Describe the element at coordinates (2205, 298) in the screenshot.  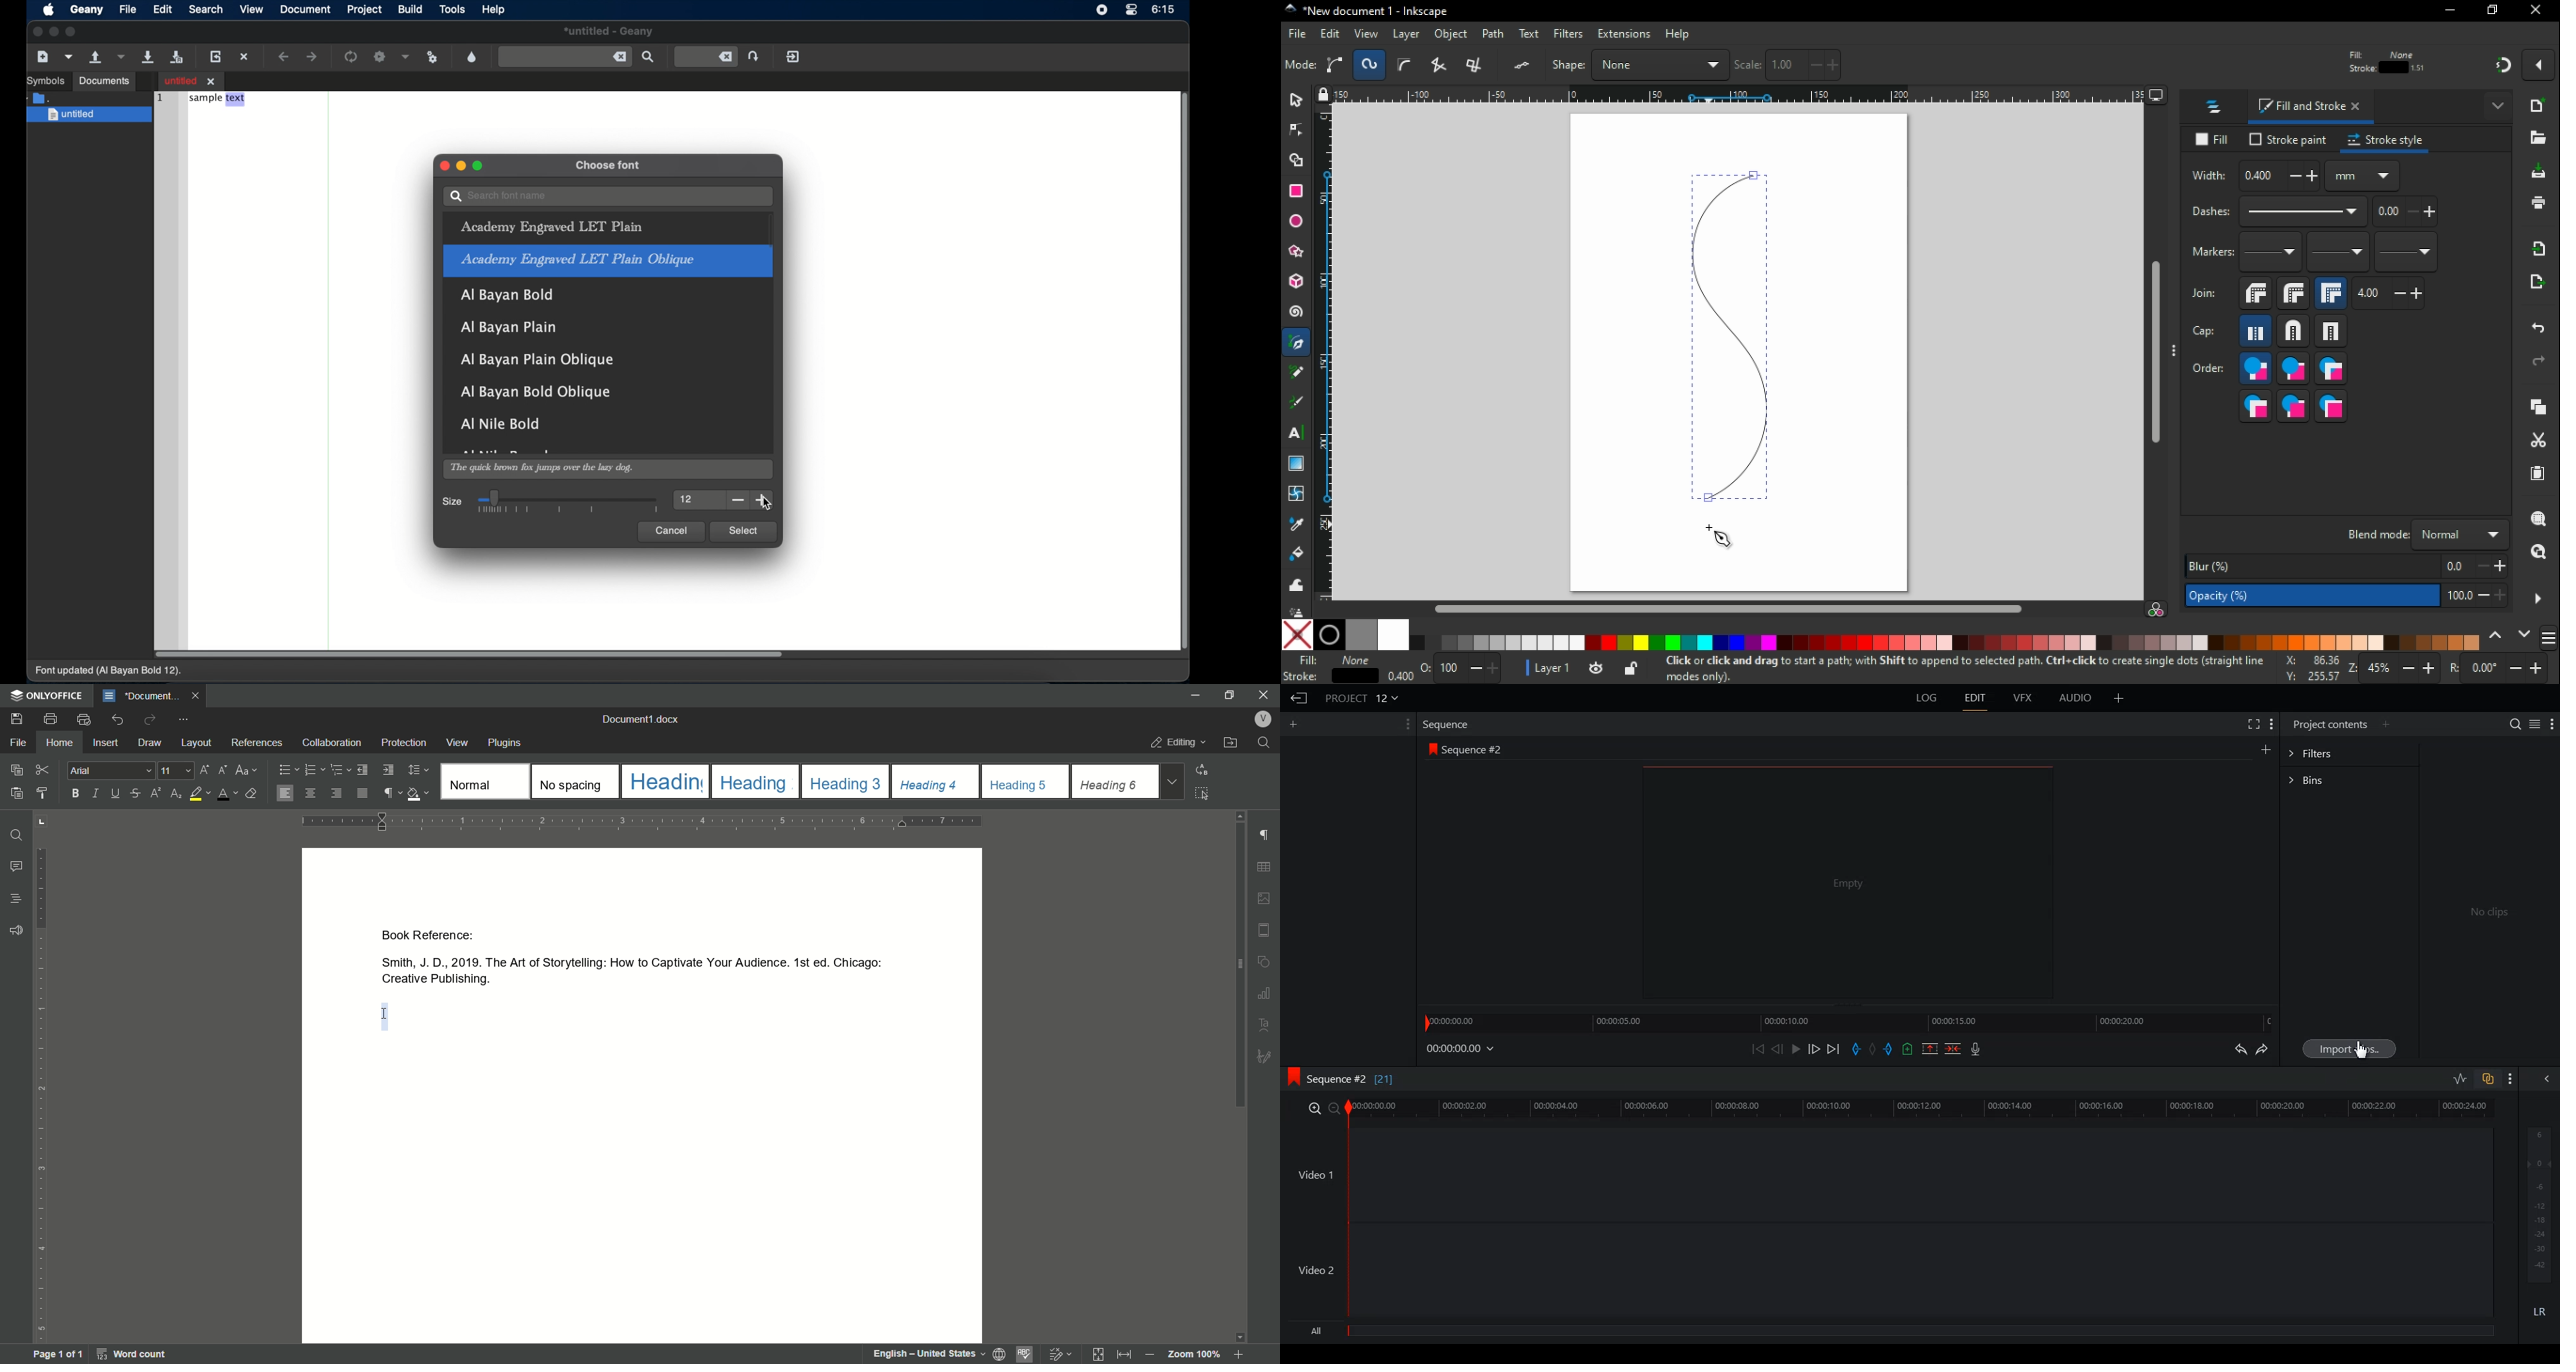
I see `join` at that location.